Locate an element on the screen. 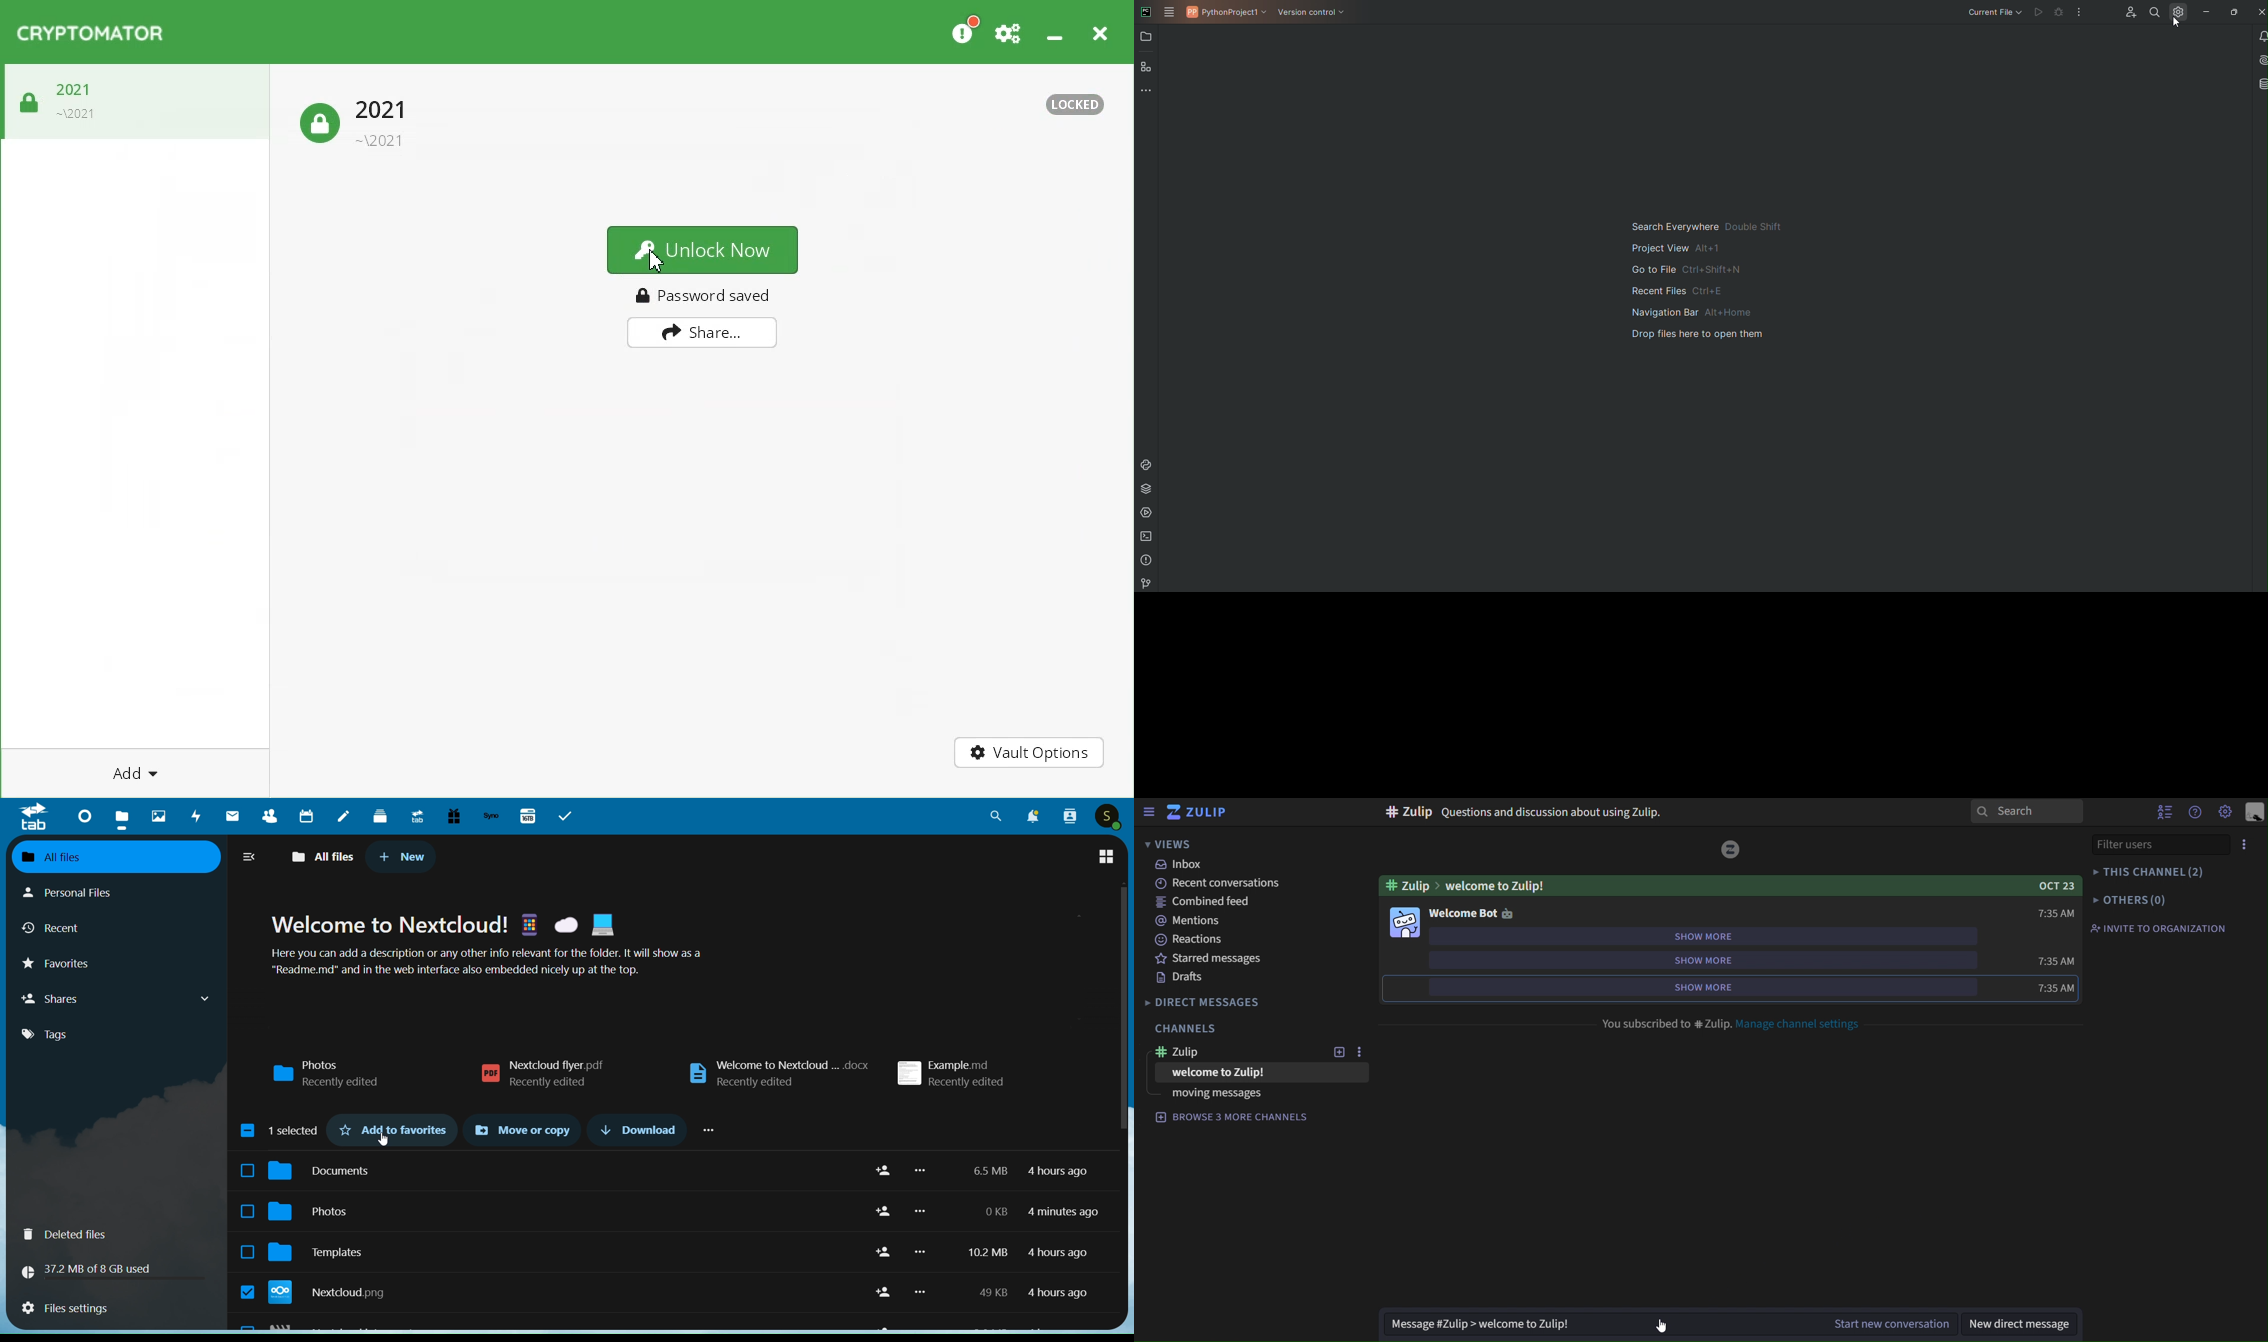  logo is located at coordinates (1731, 849).